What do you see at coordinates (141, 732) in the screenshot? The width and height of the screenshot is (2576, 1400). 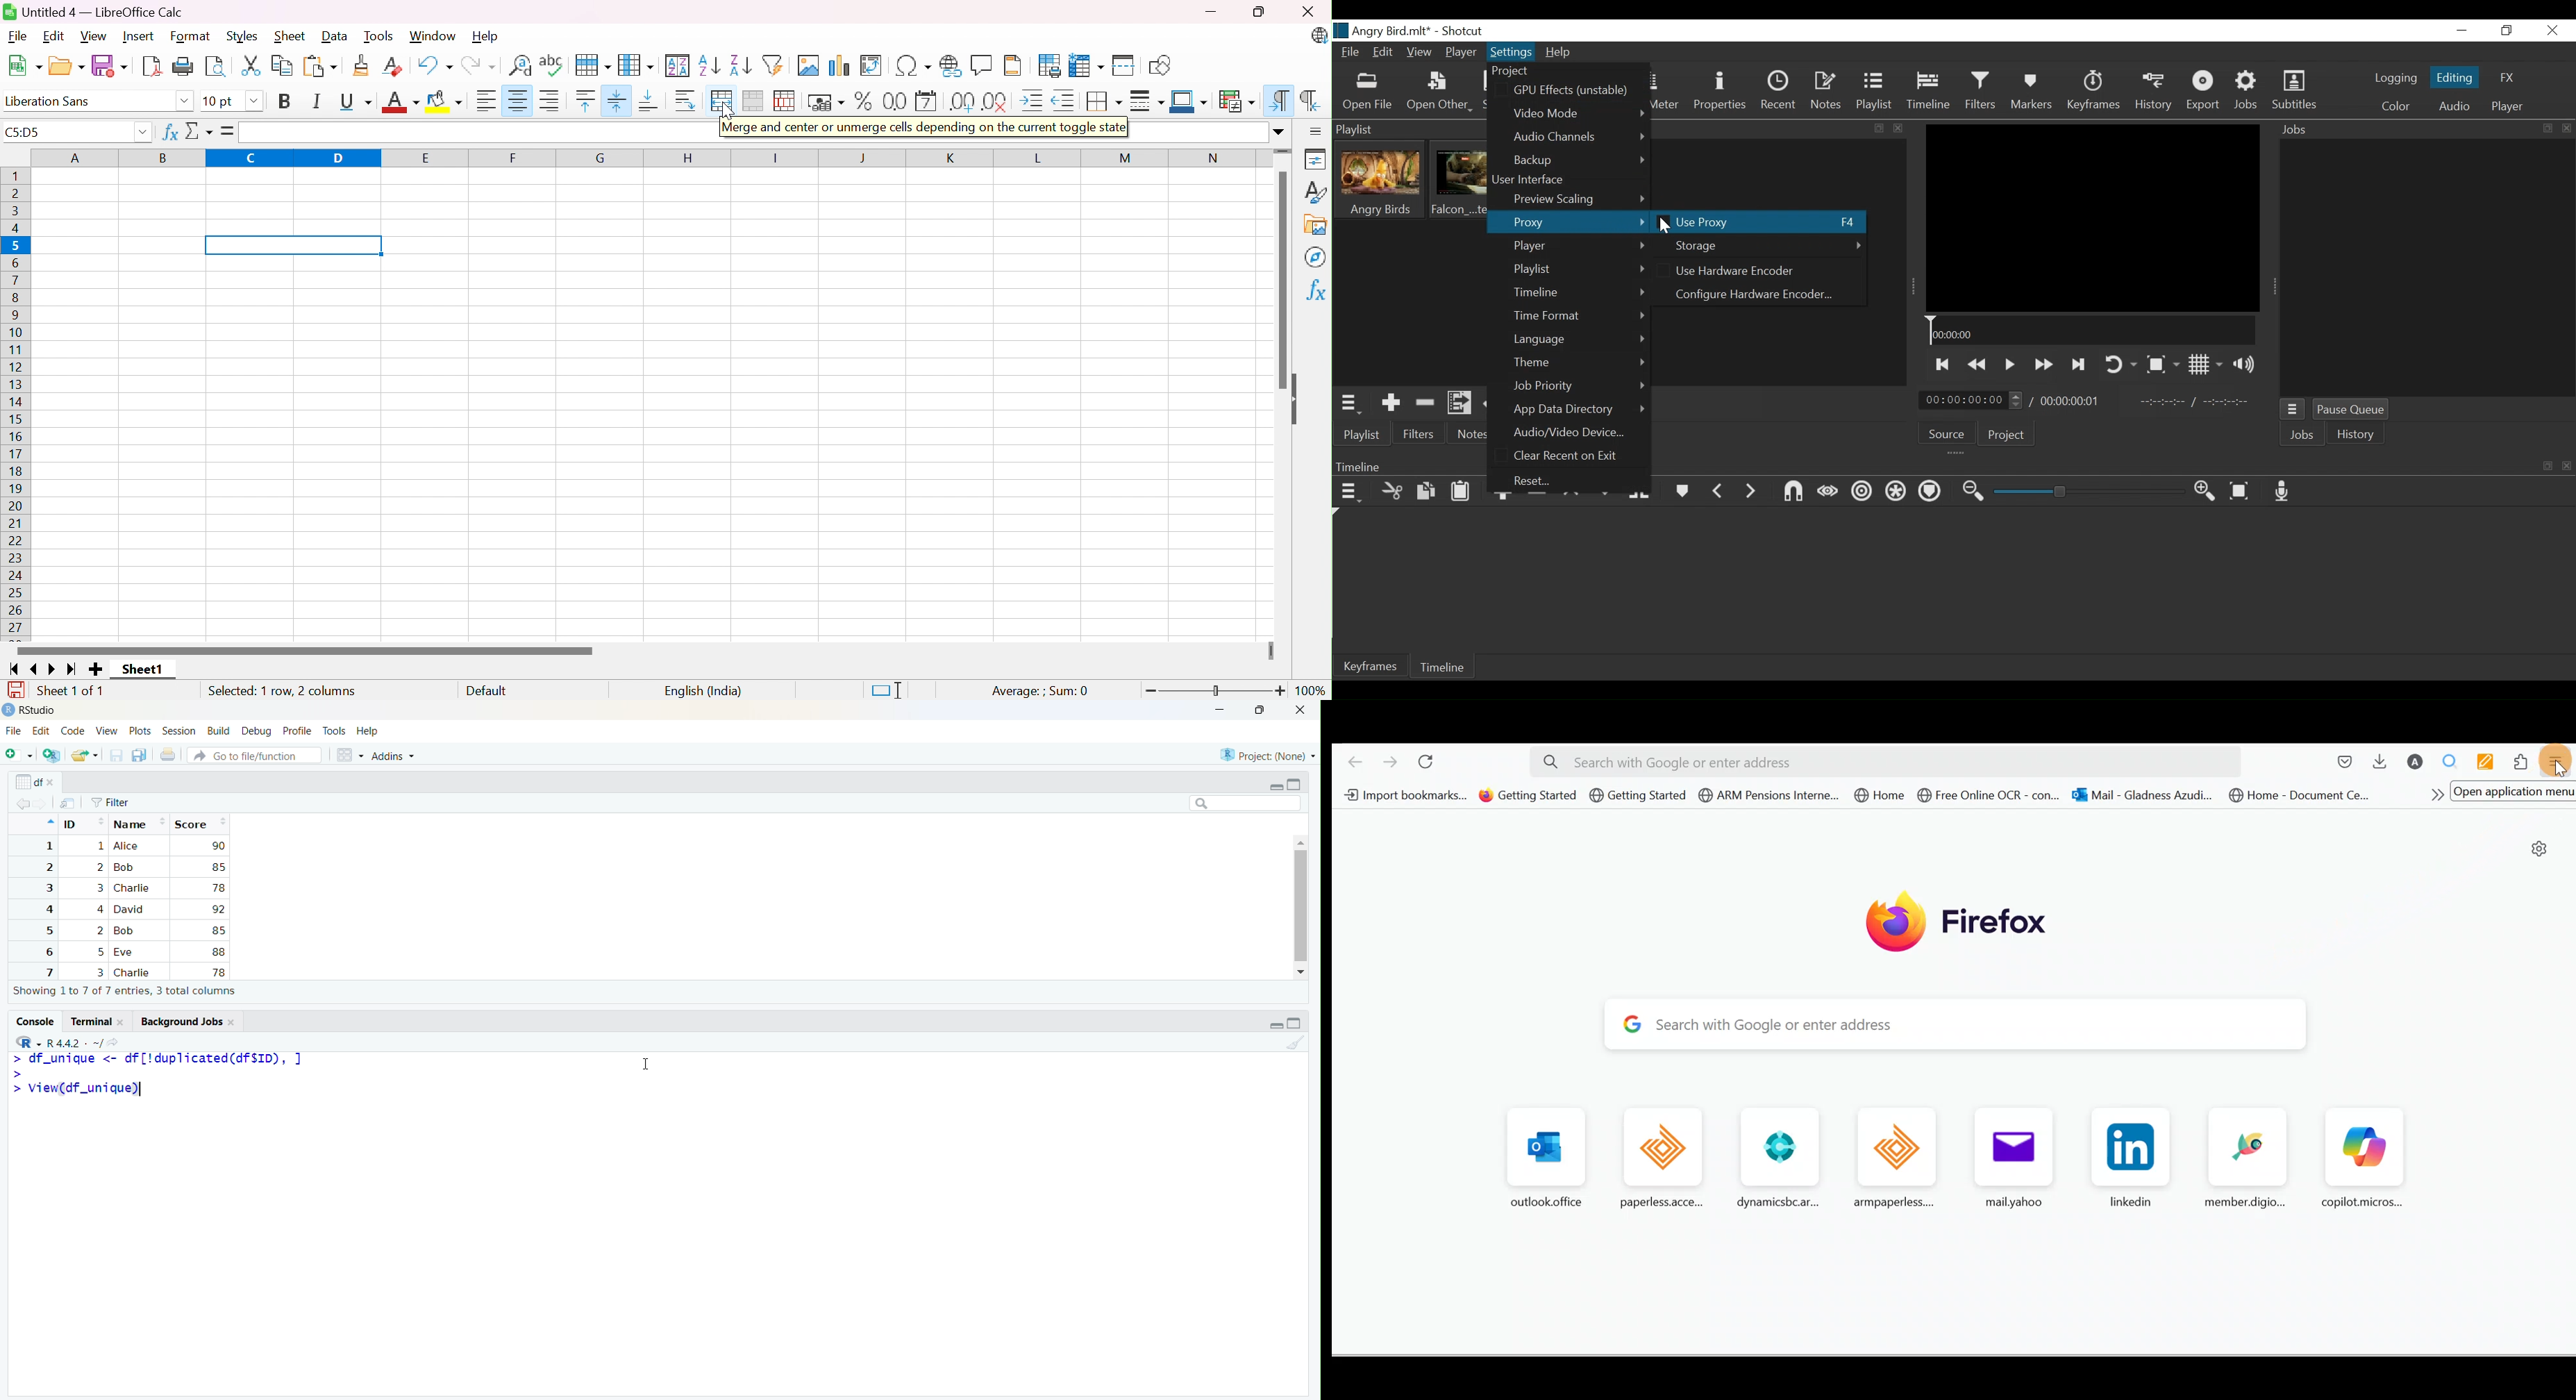 I see `Plots` at bounding box center [141, 732].